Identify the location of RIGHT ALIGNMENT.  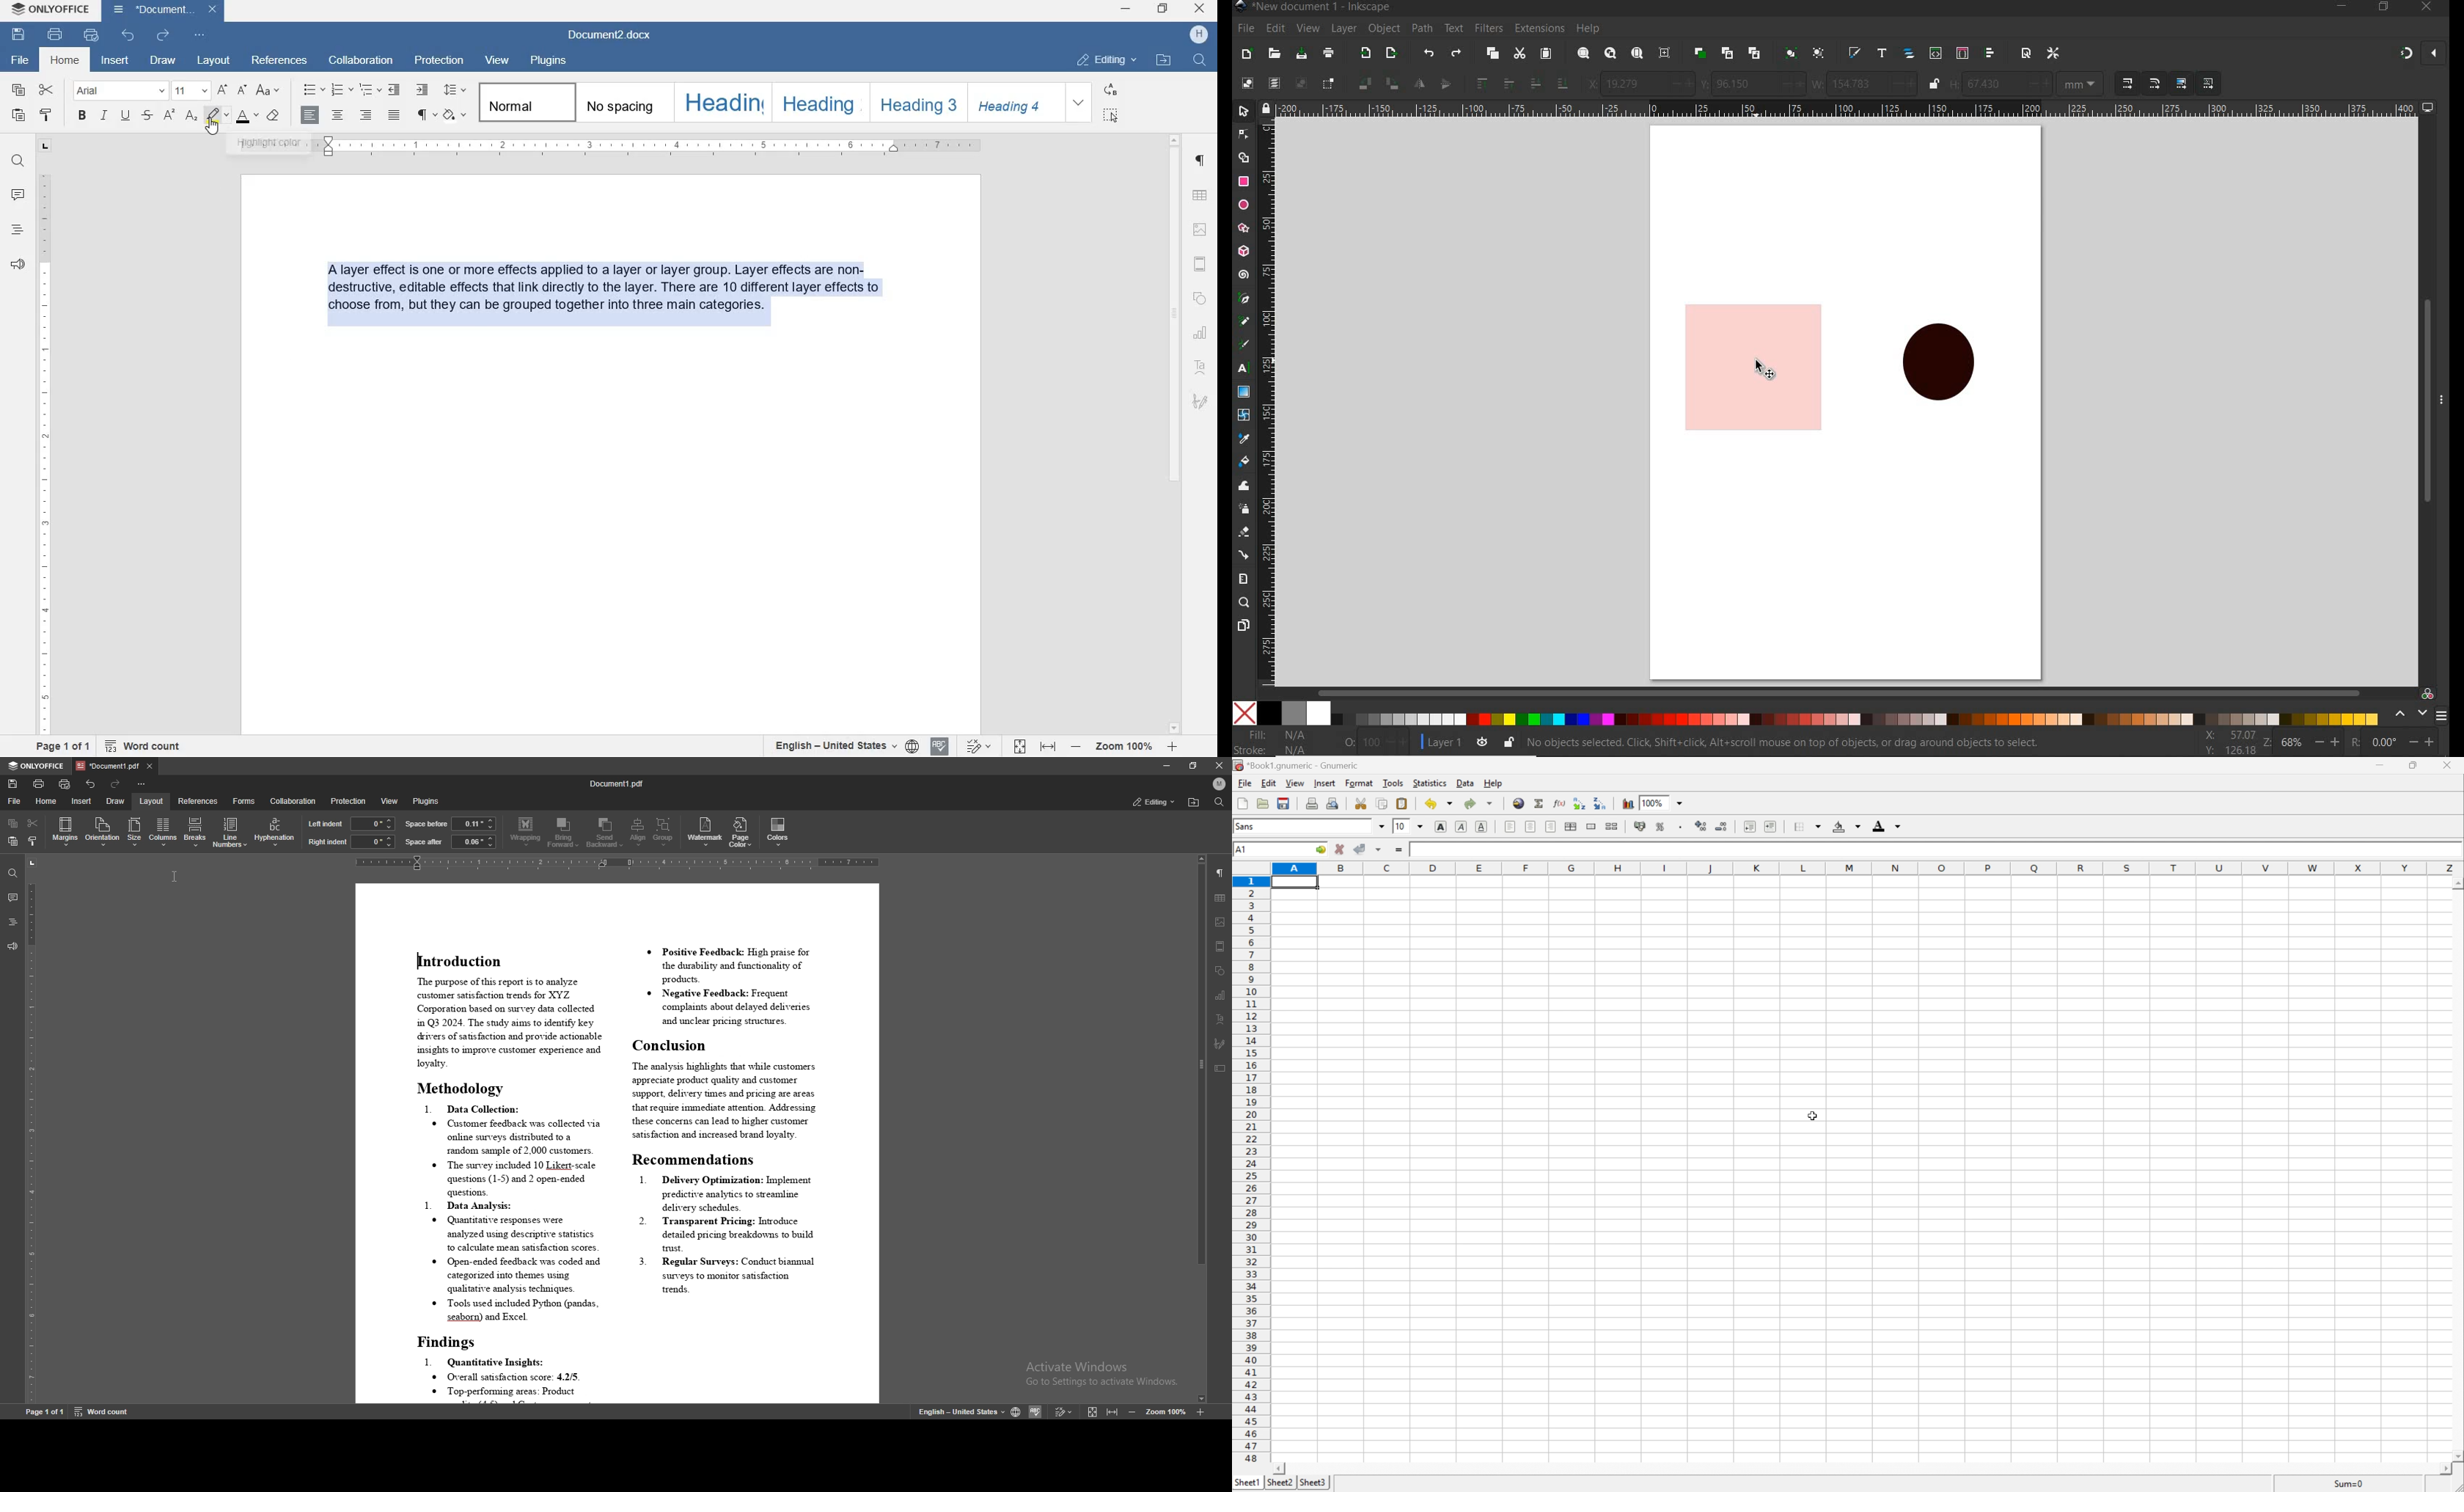
(365, 116).